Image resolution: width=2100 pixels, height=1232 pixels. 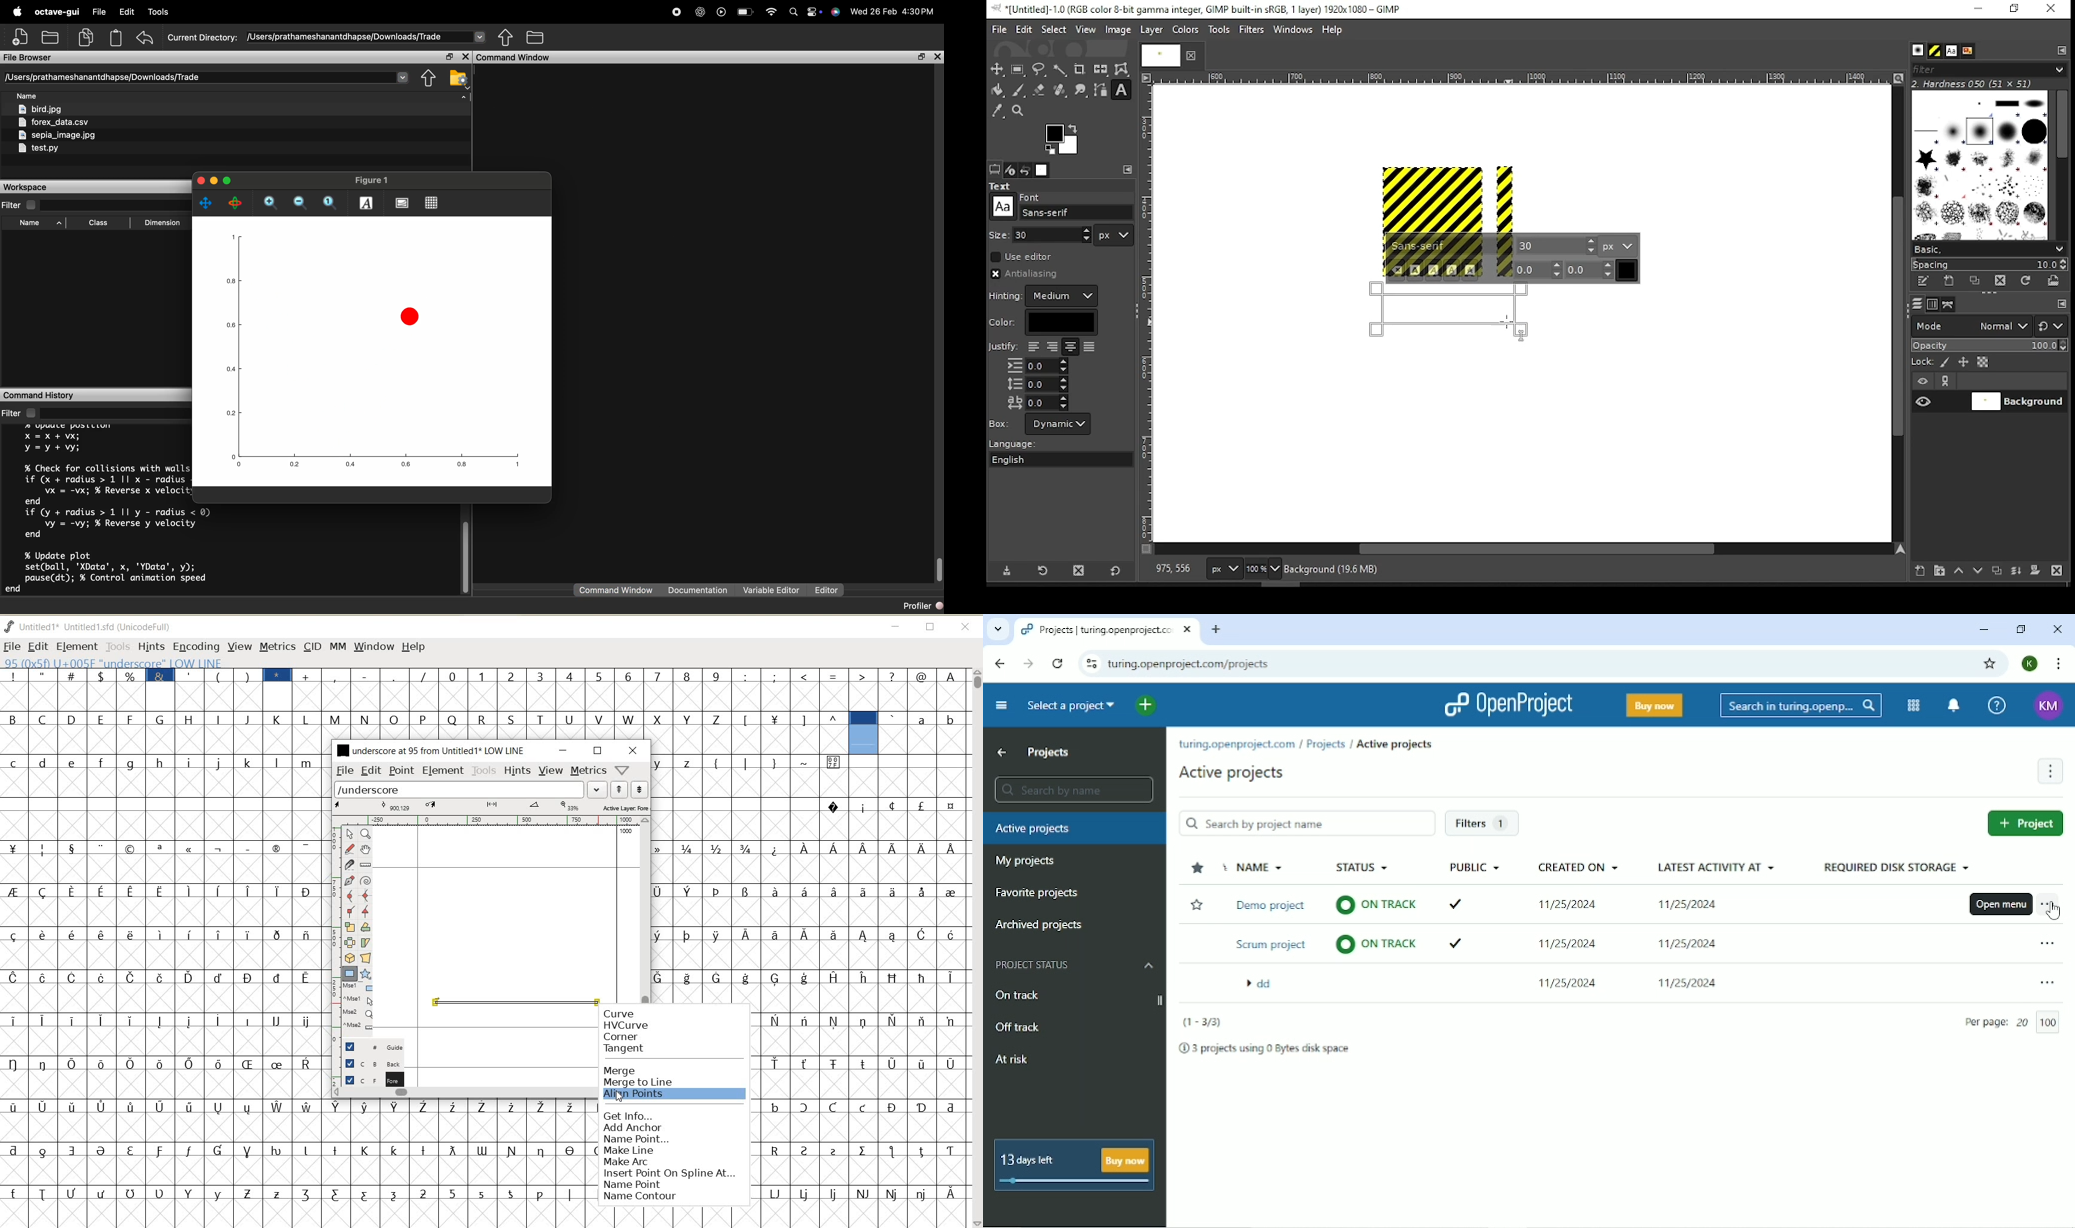 What do you see at coordinates (721, 12) in the screenshot?
I see `play` at bounding box center [721, 12].